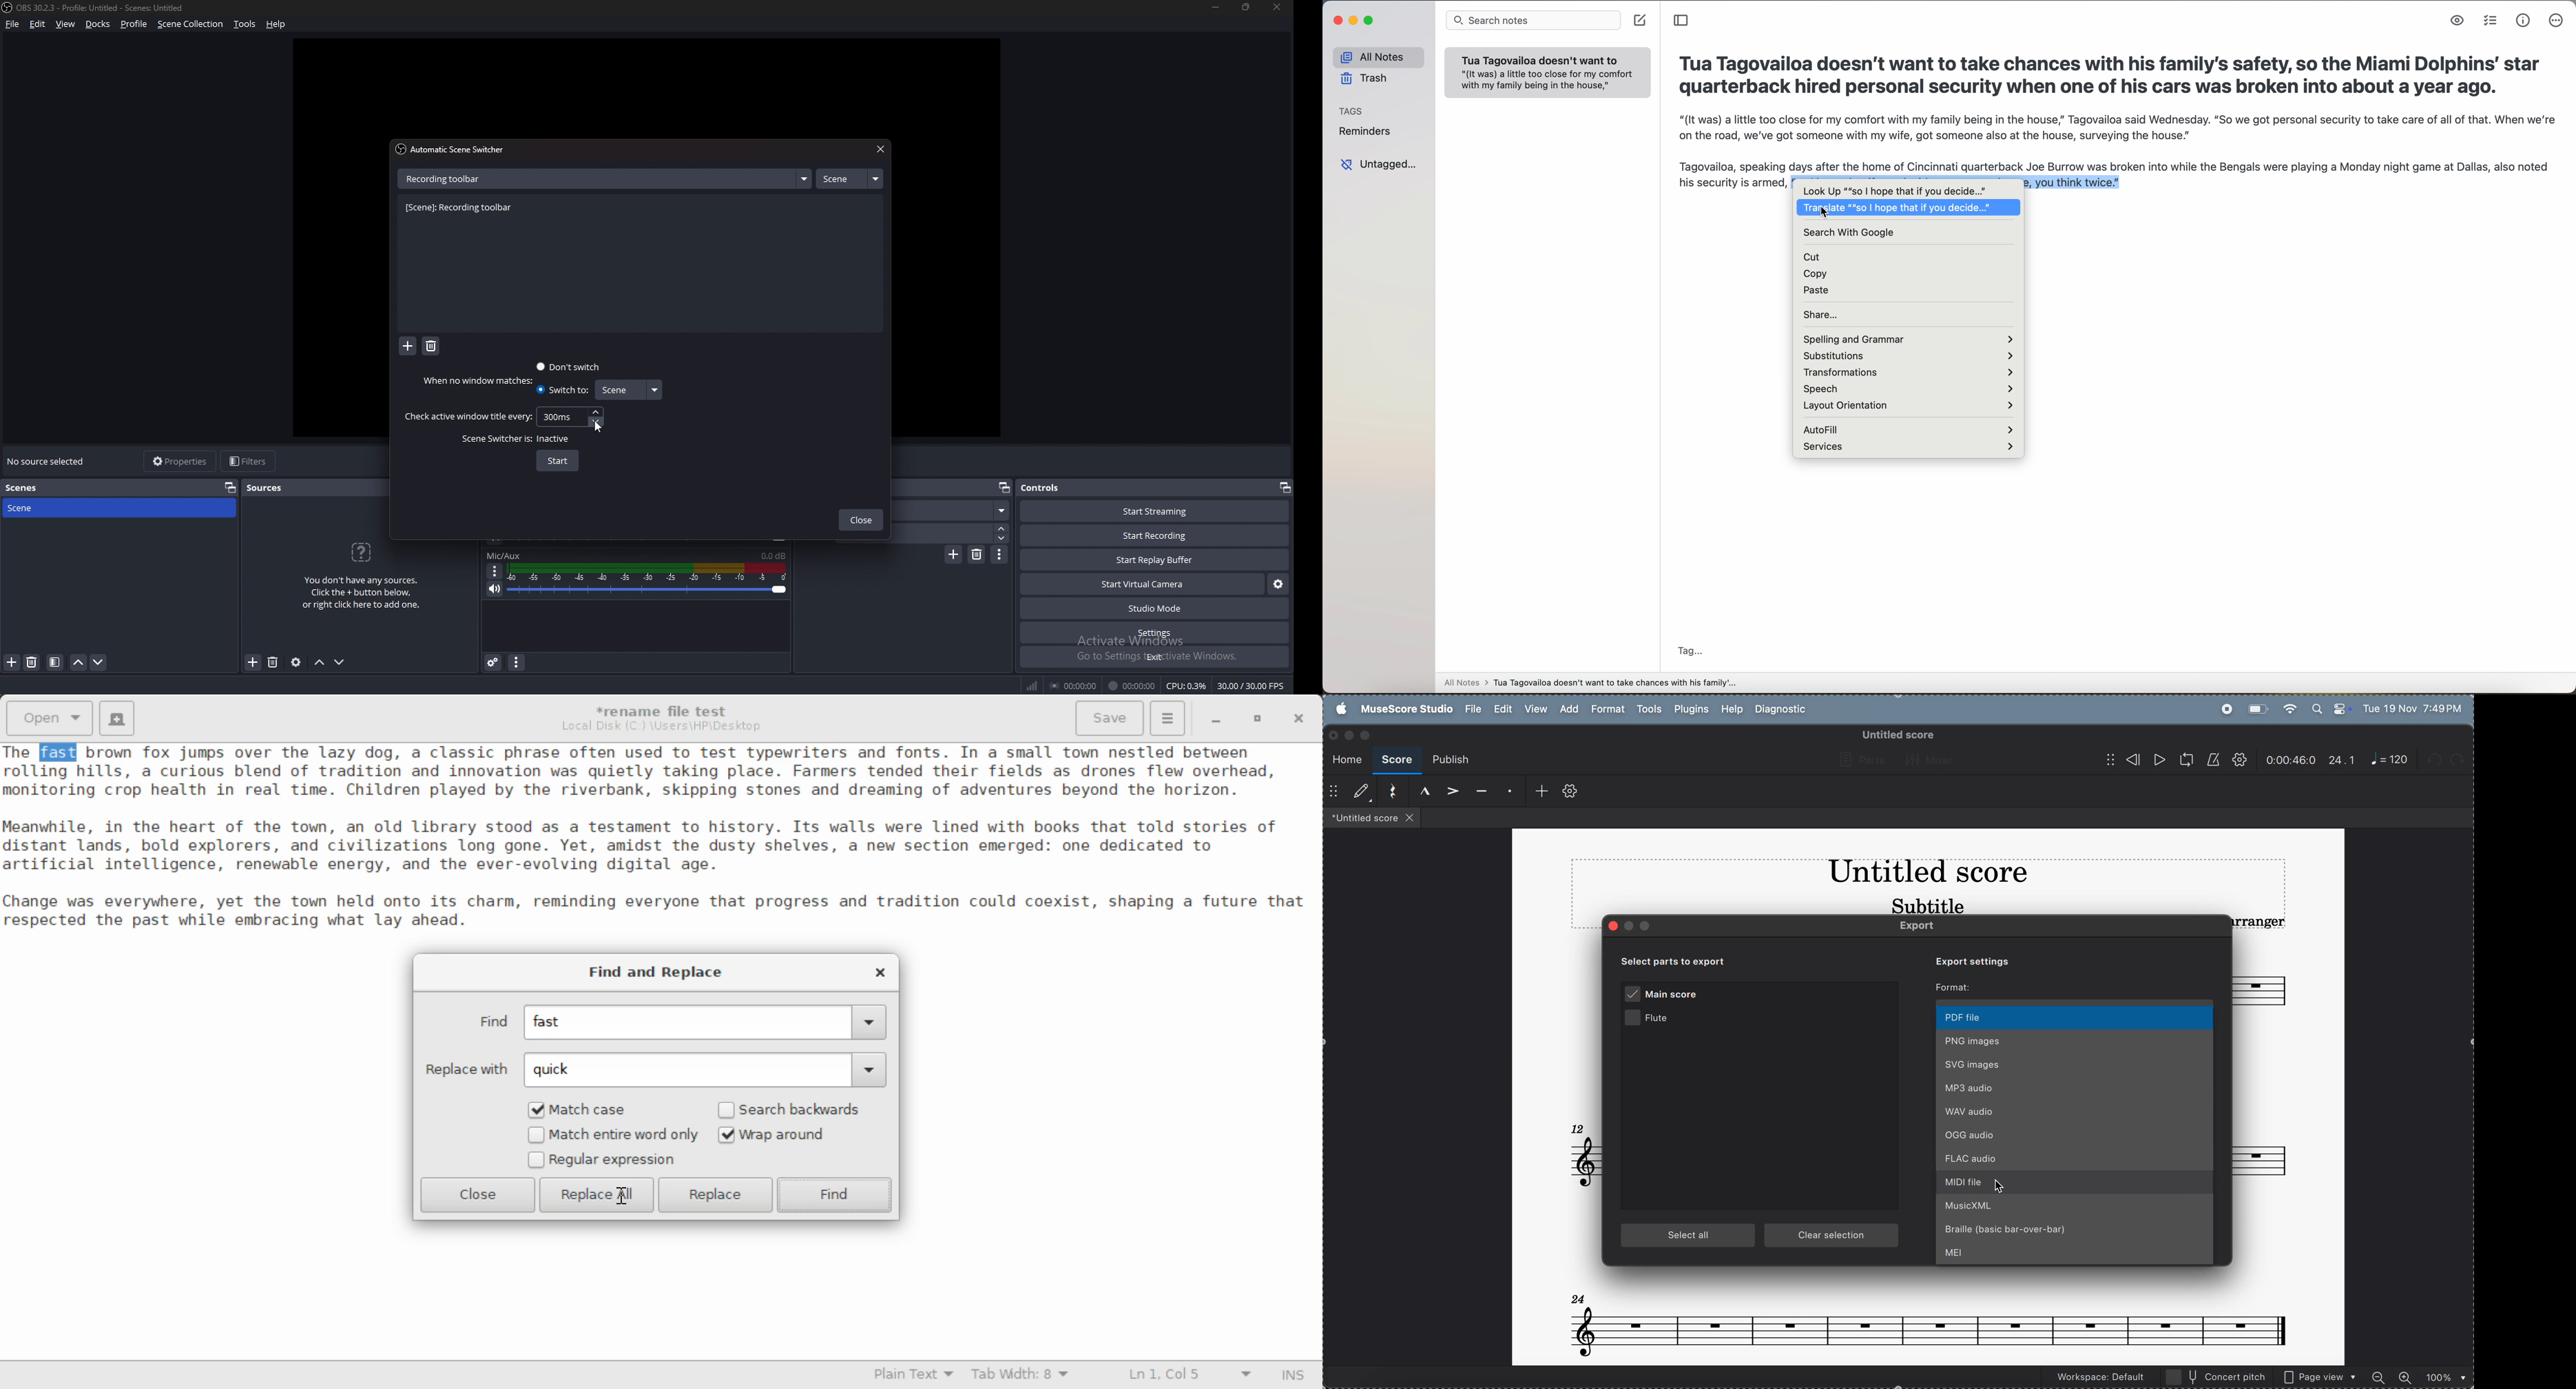 The height and width of the screenshot is (1400, 2576). Describe the element at coordinates (1155, 536) in the screenshot. I see `start recording` at that location.